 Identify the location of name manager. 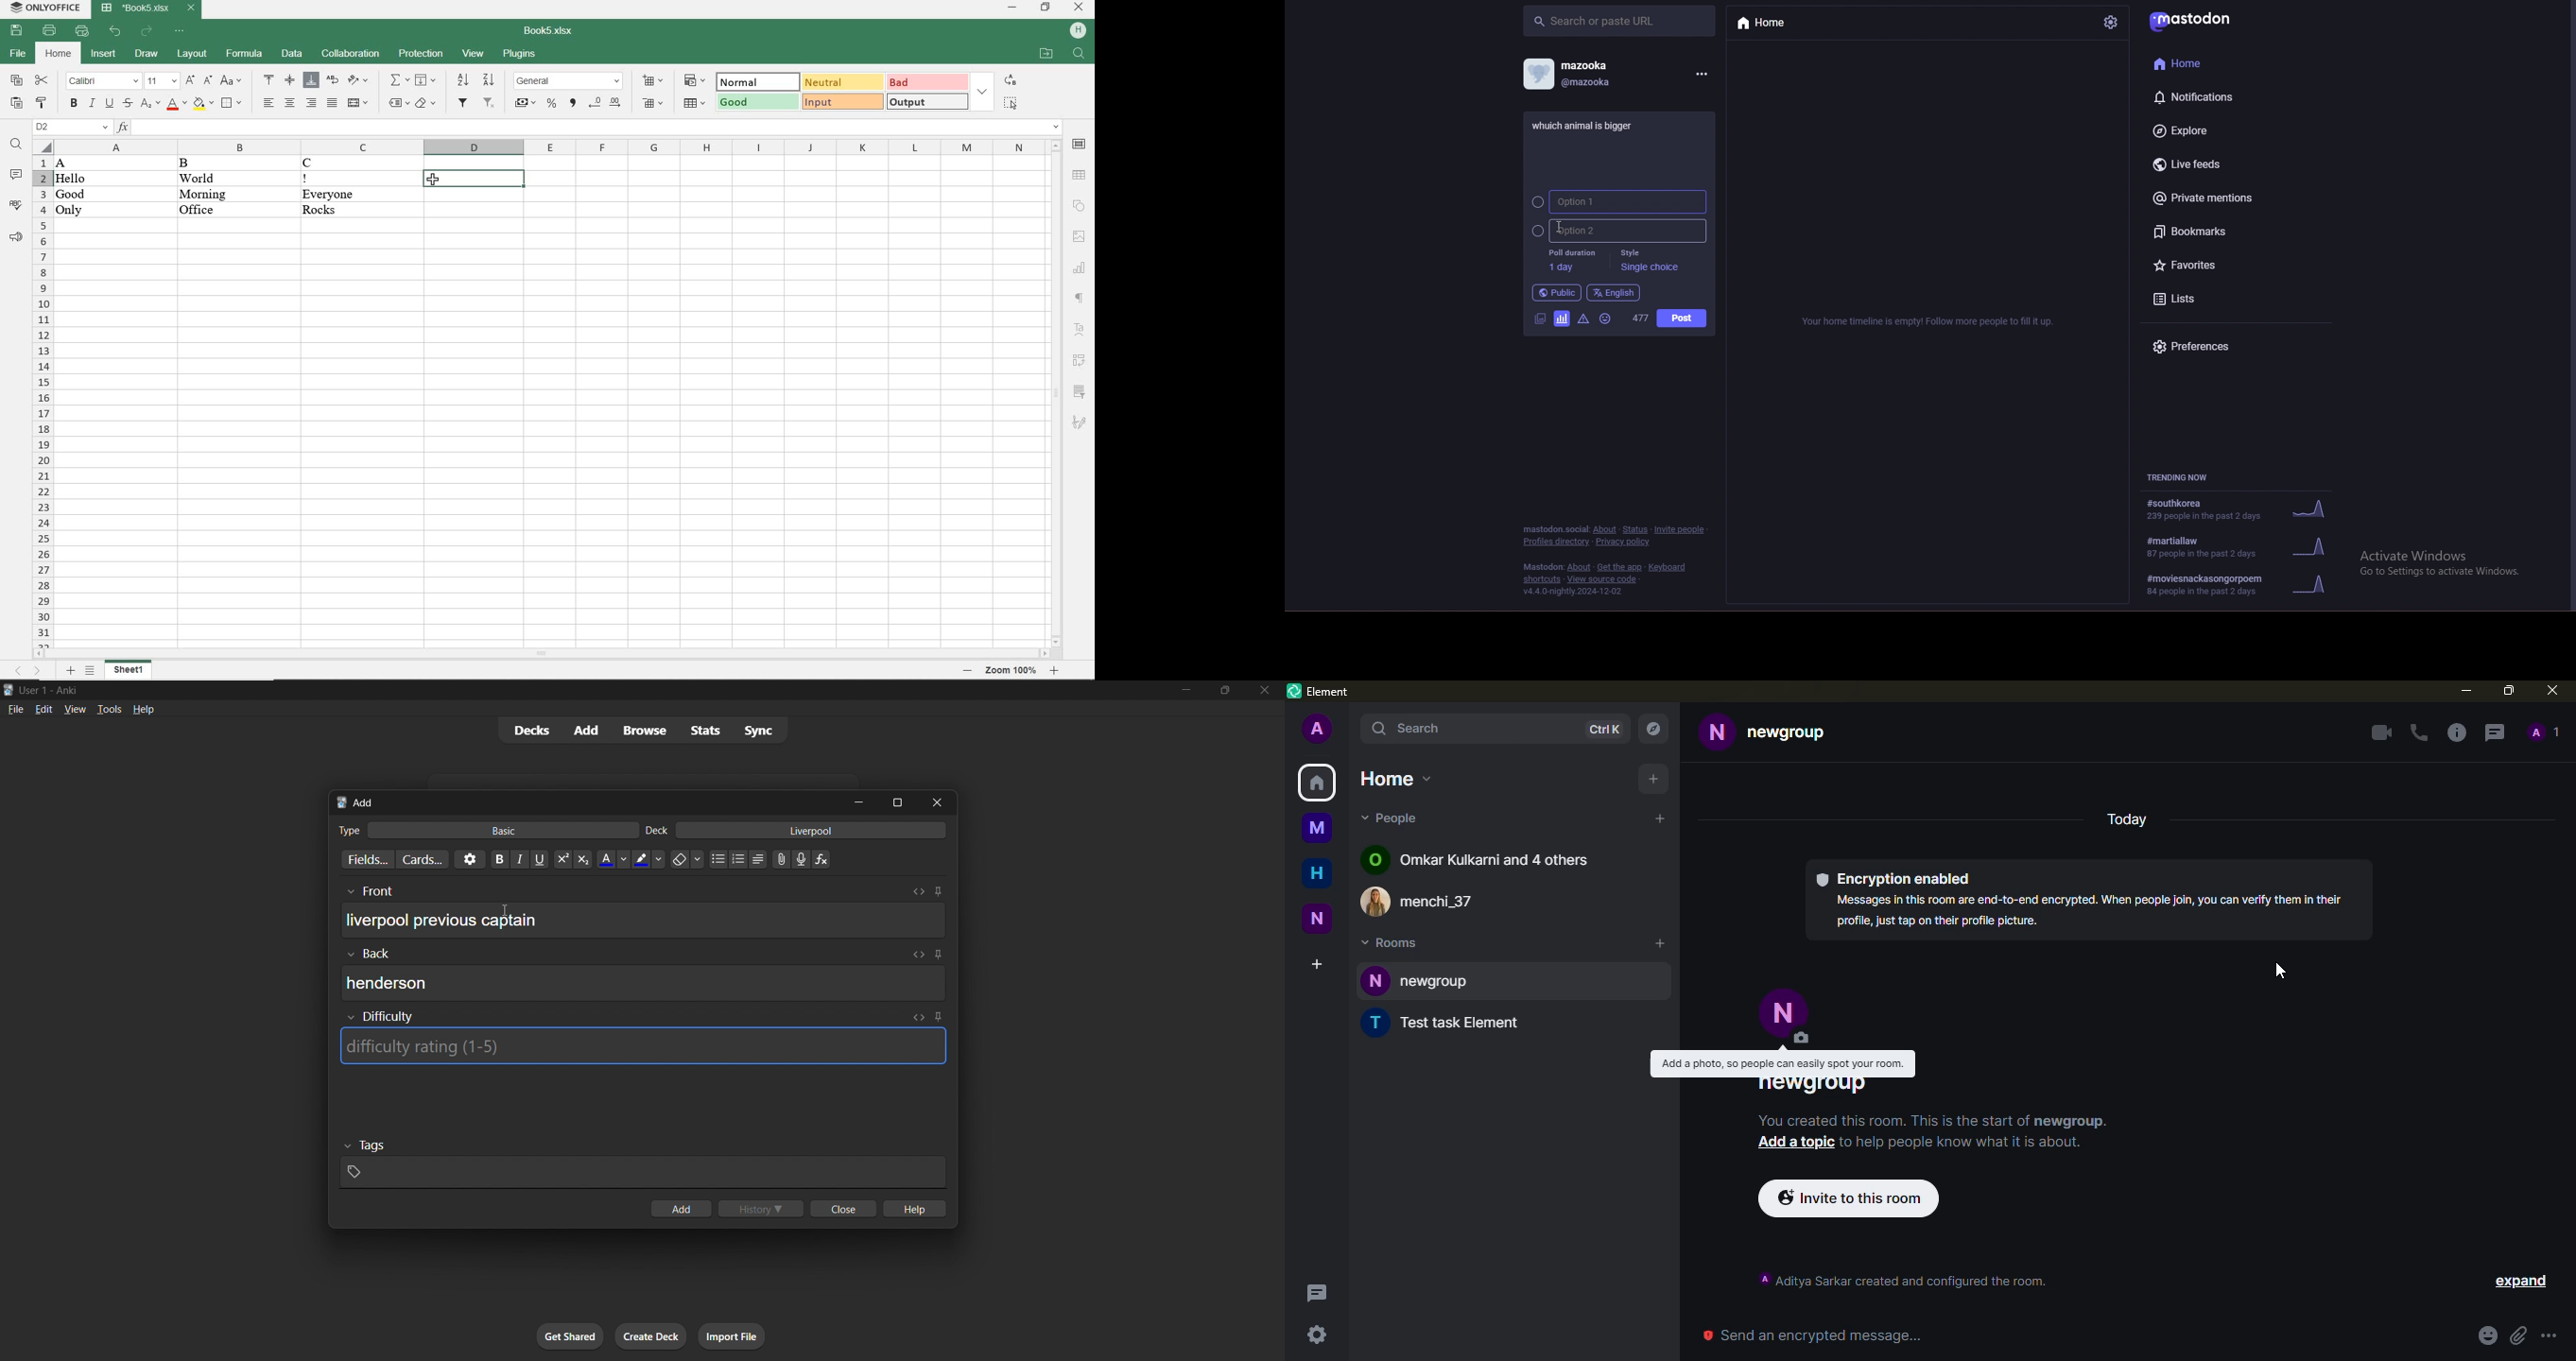
(72, 126).